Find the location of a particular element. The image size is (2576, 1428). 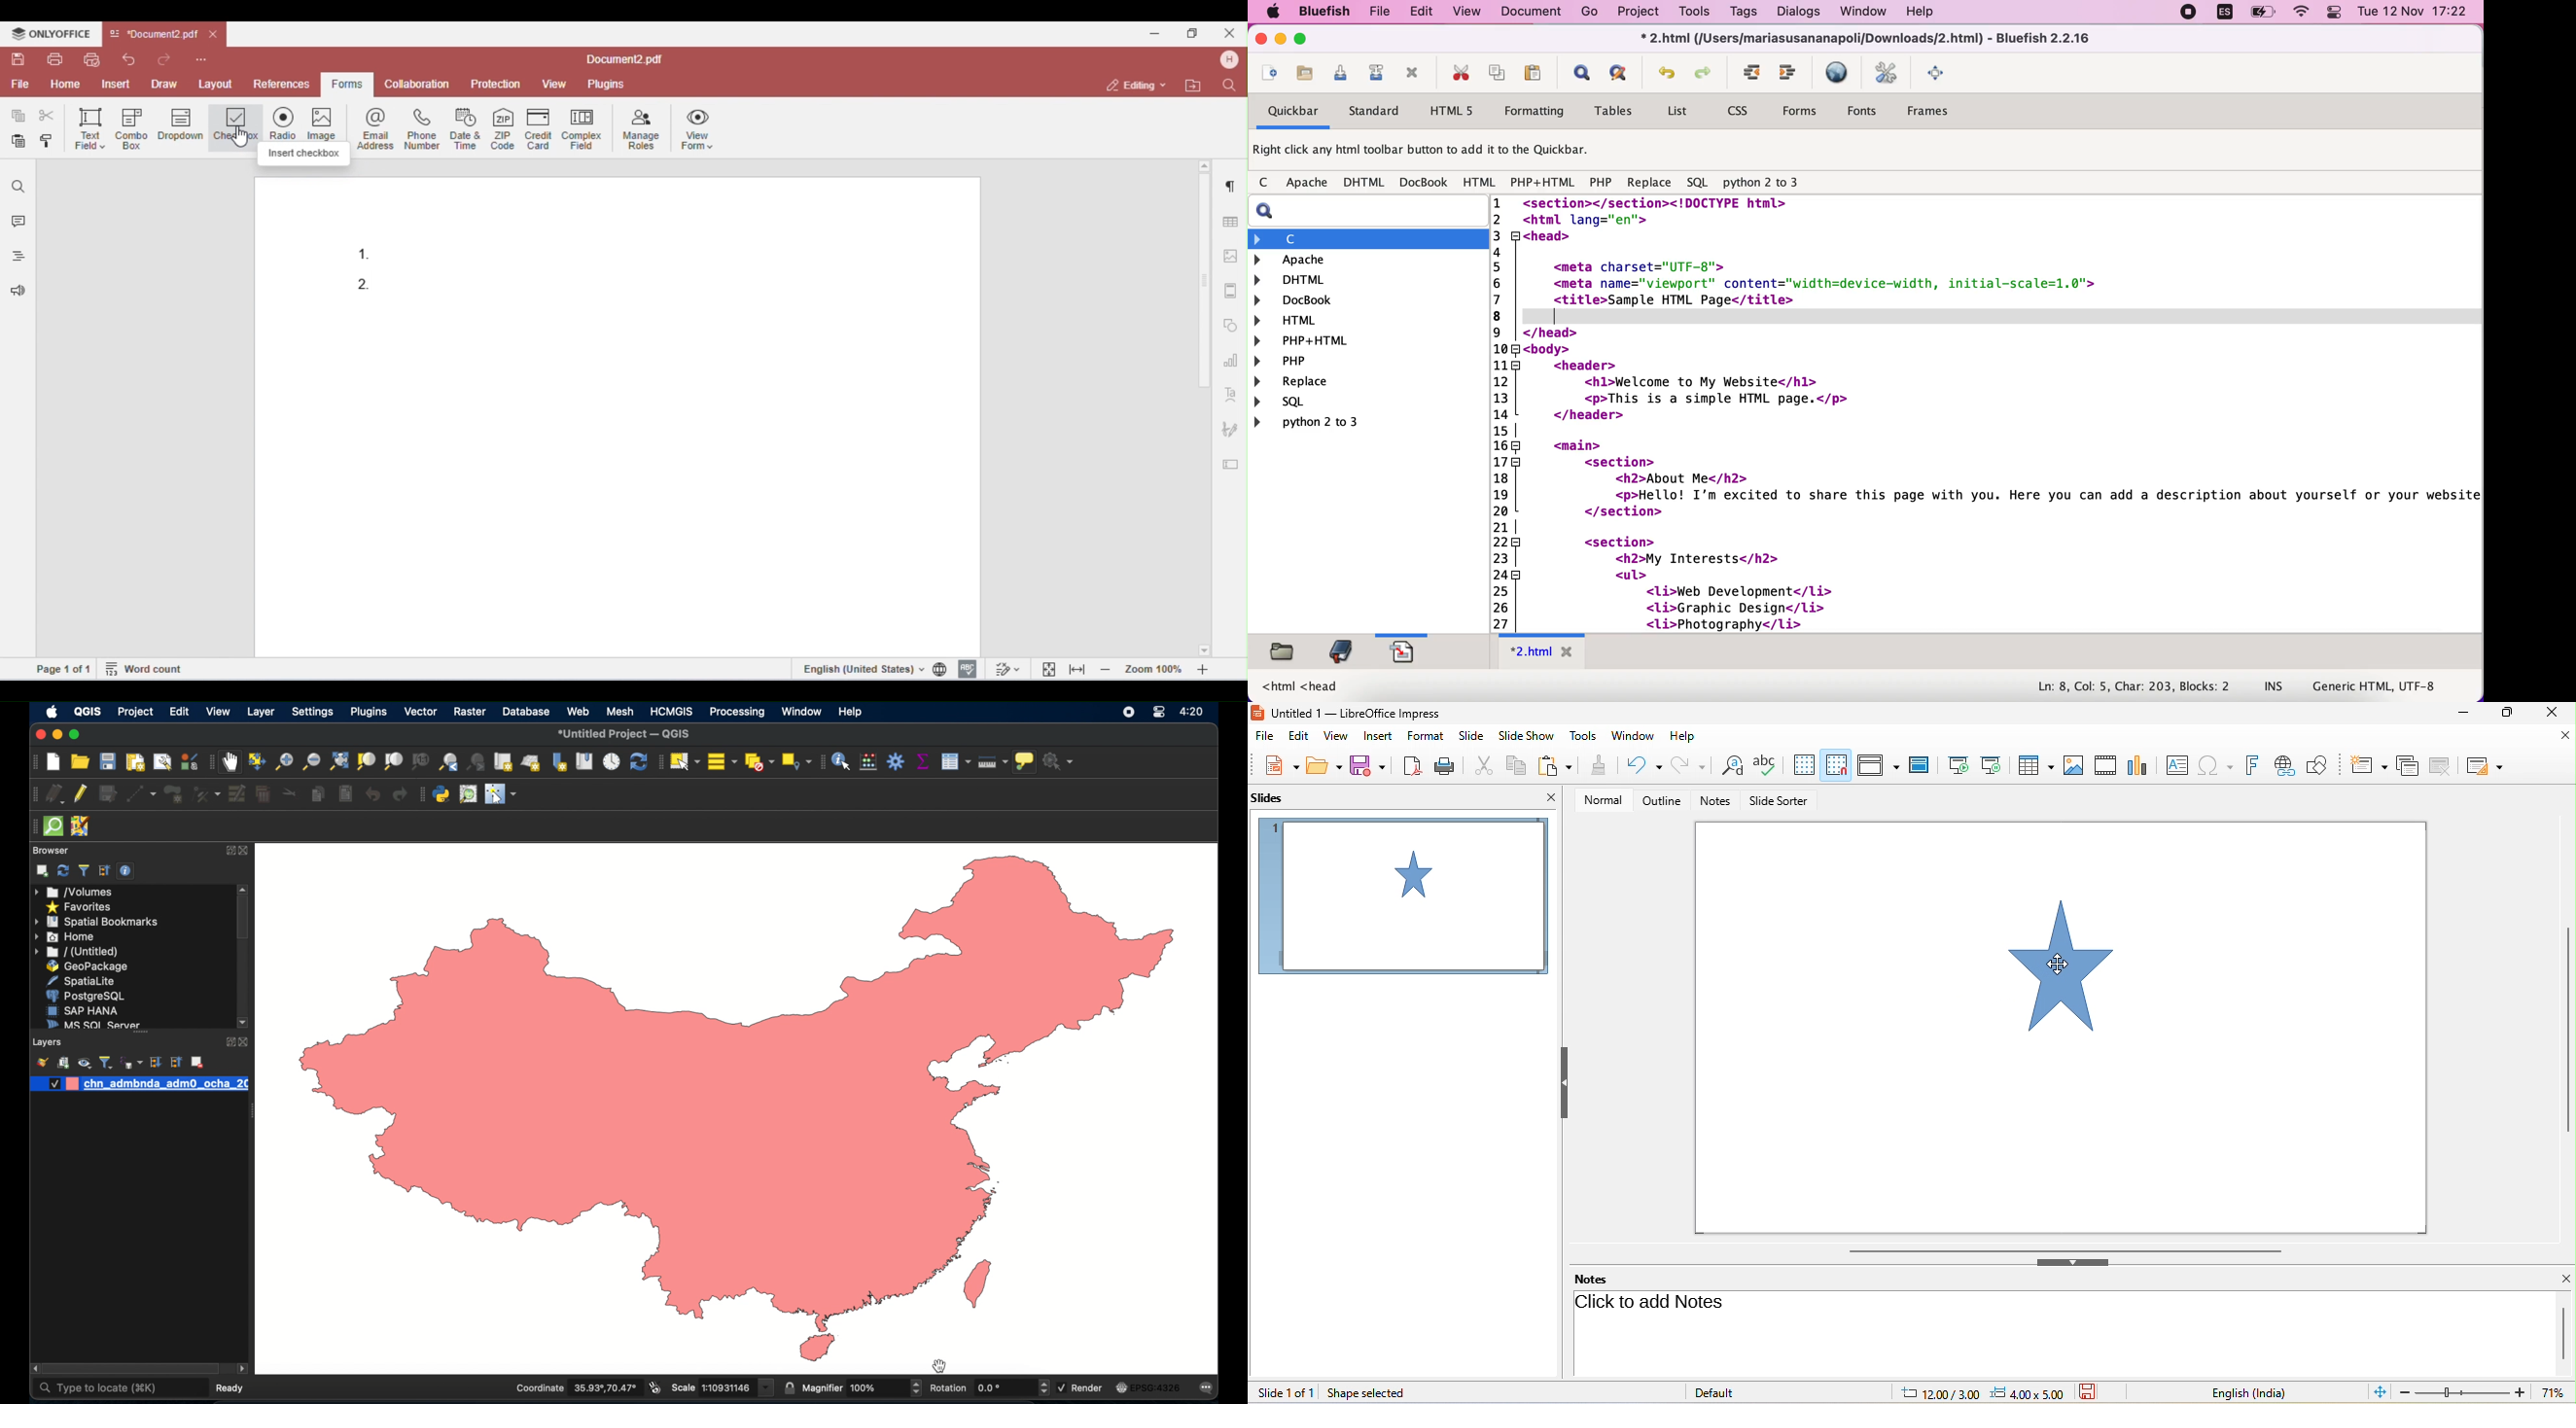

insert is located at coordinates (1376, 737).